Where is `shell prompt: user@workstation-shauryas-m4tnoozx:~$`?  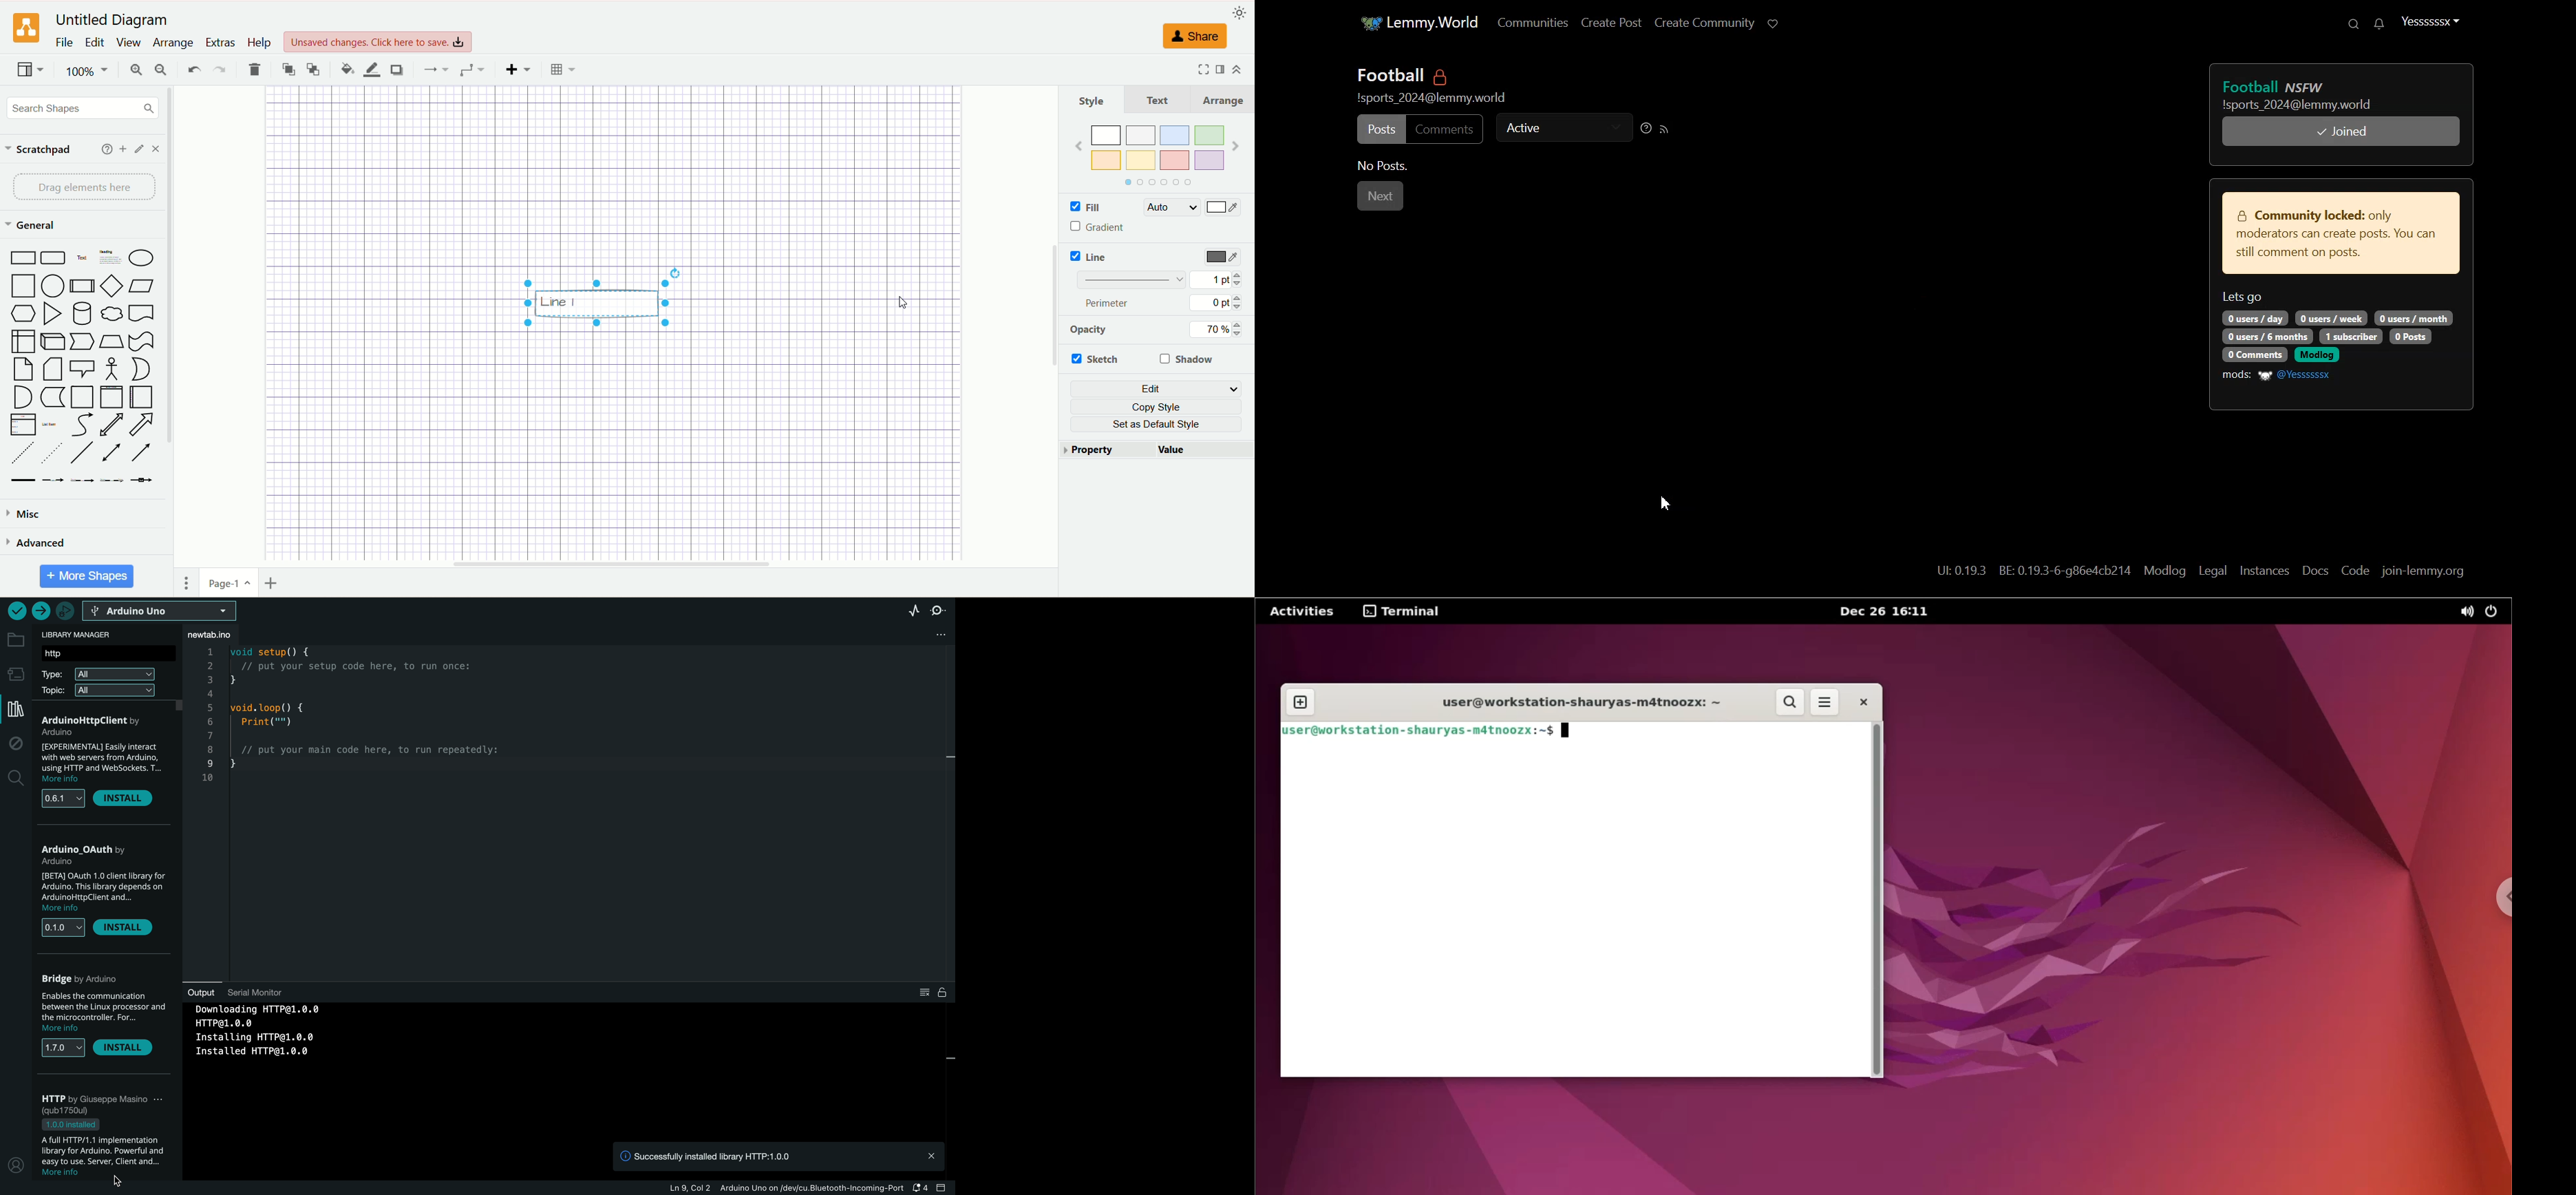 shell prompt: user@workstation-shauryas-m4tnoozx:~$ is located at coordinates (1419, 732).